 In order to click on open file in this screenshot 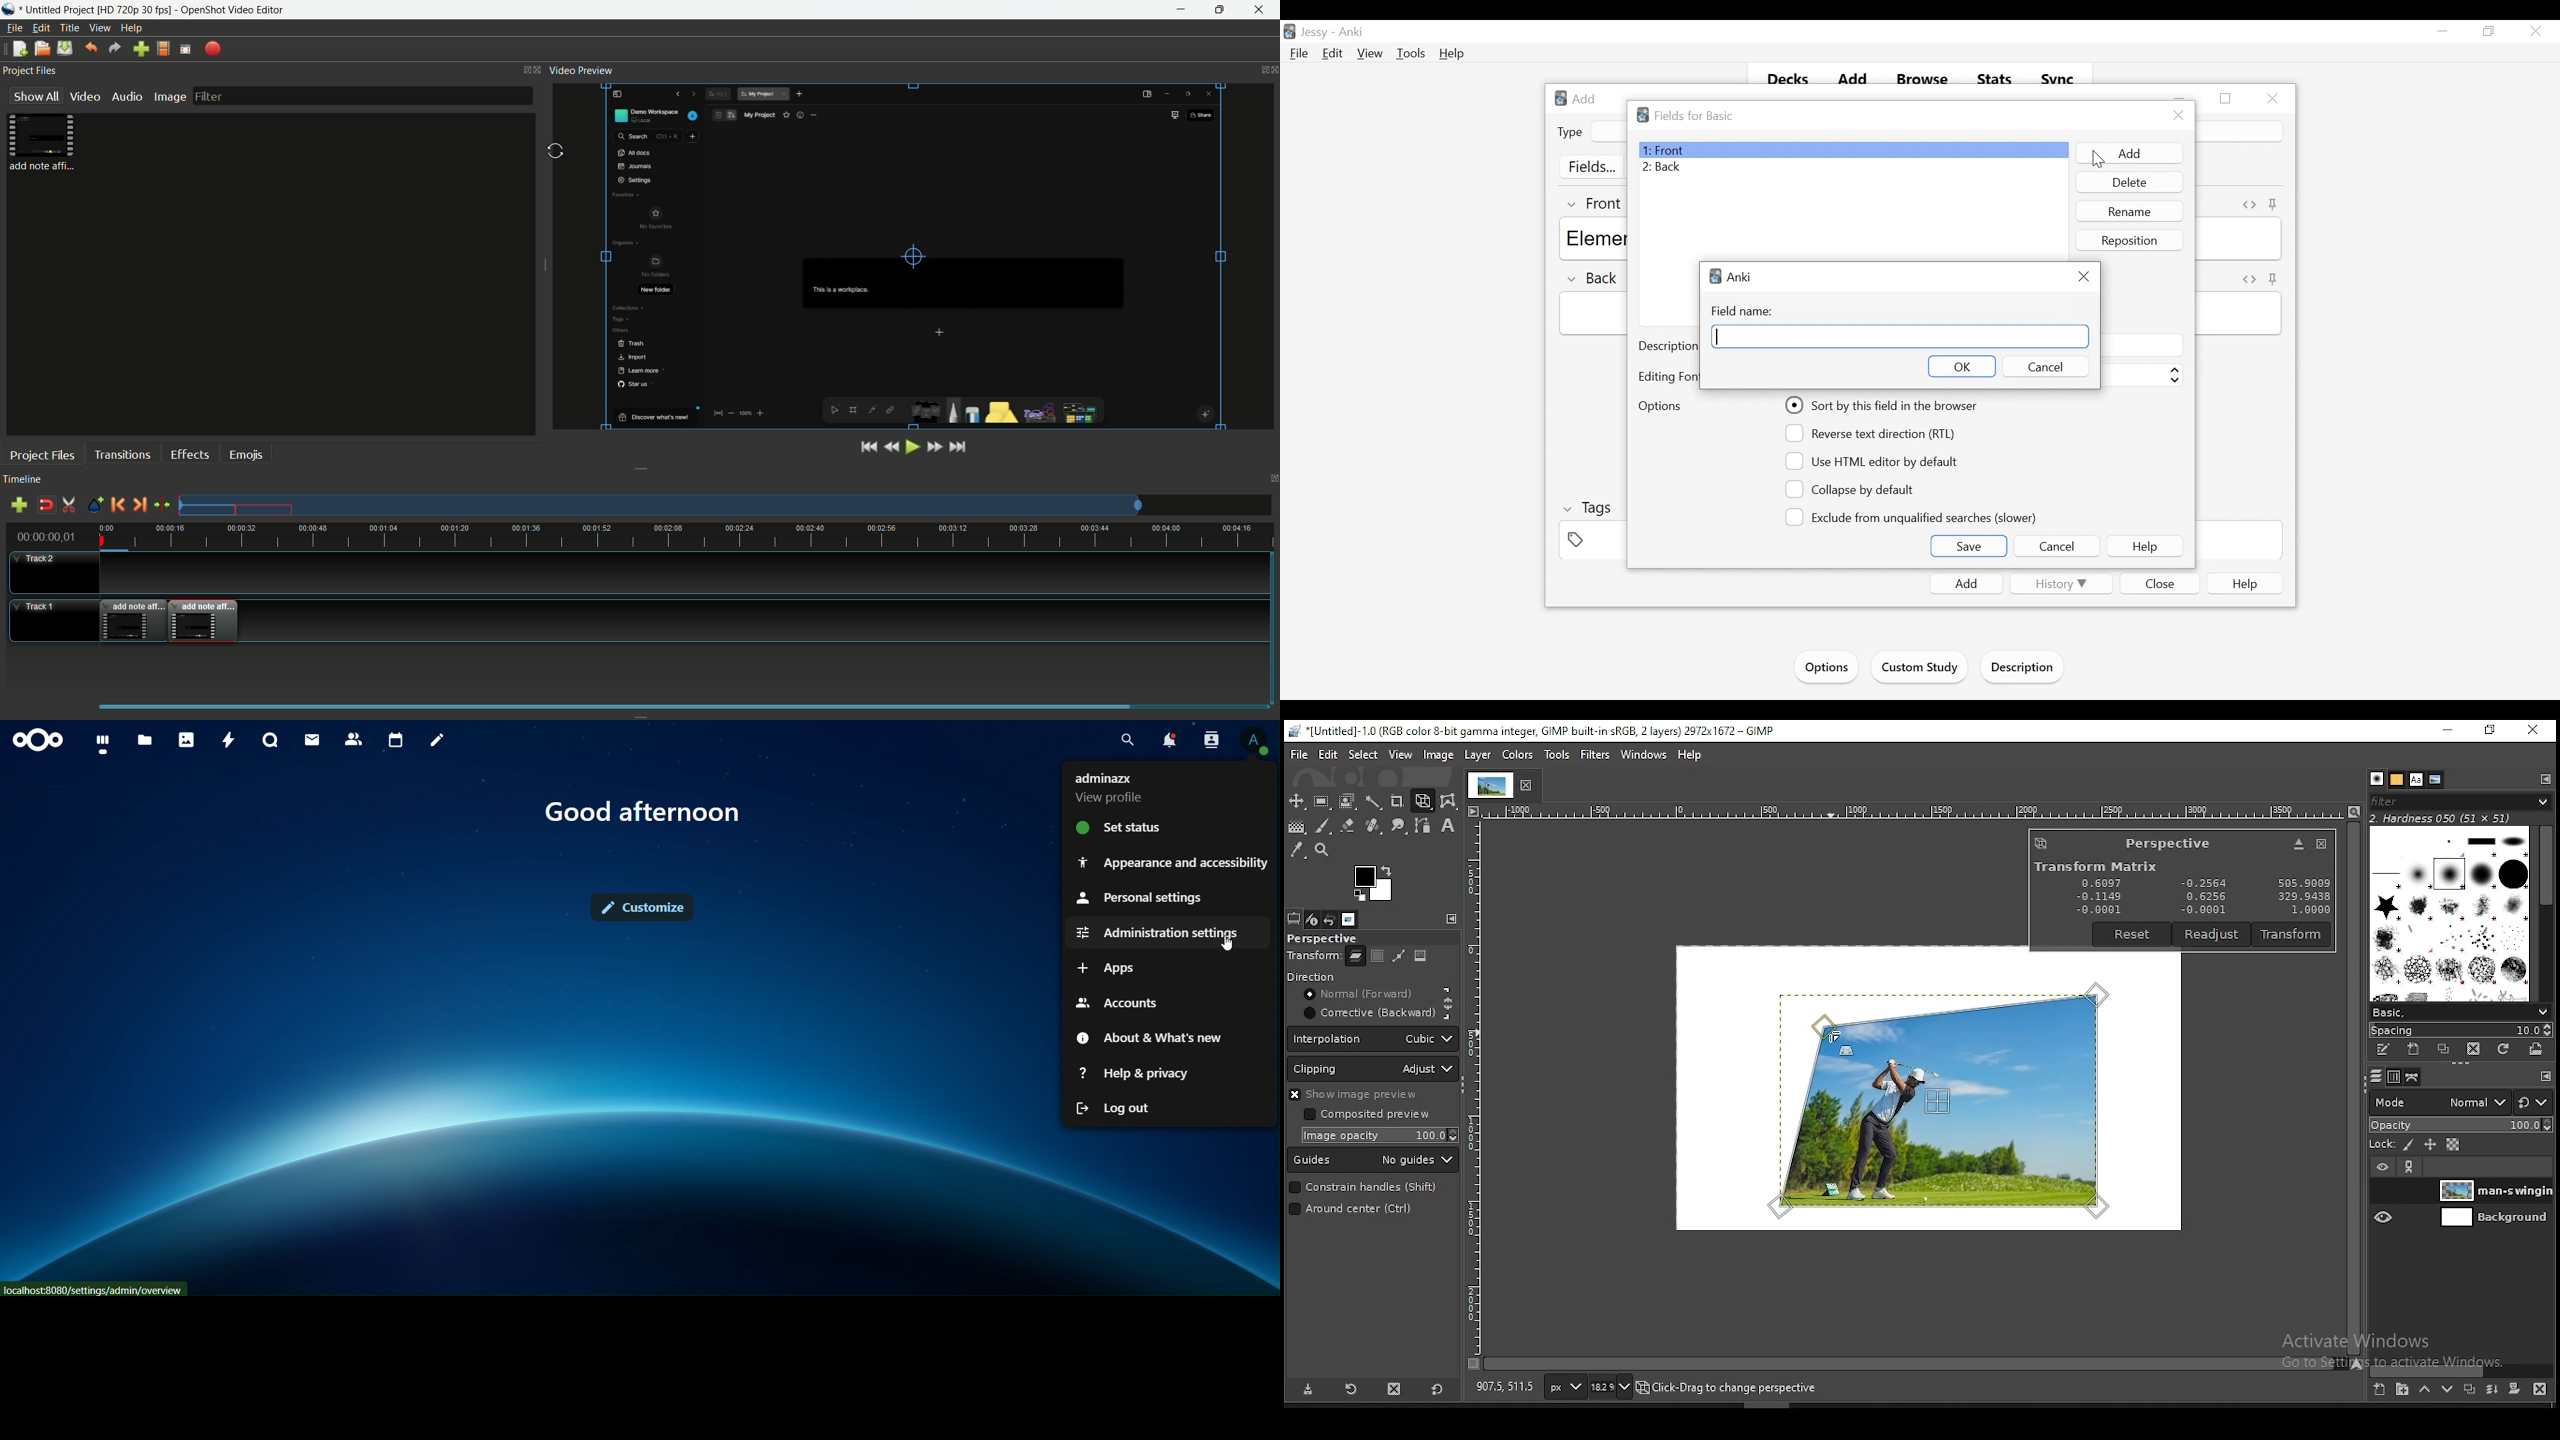, I will do `click(41, 48)`.